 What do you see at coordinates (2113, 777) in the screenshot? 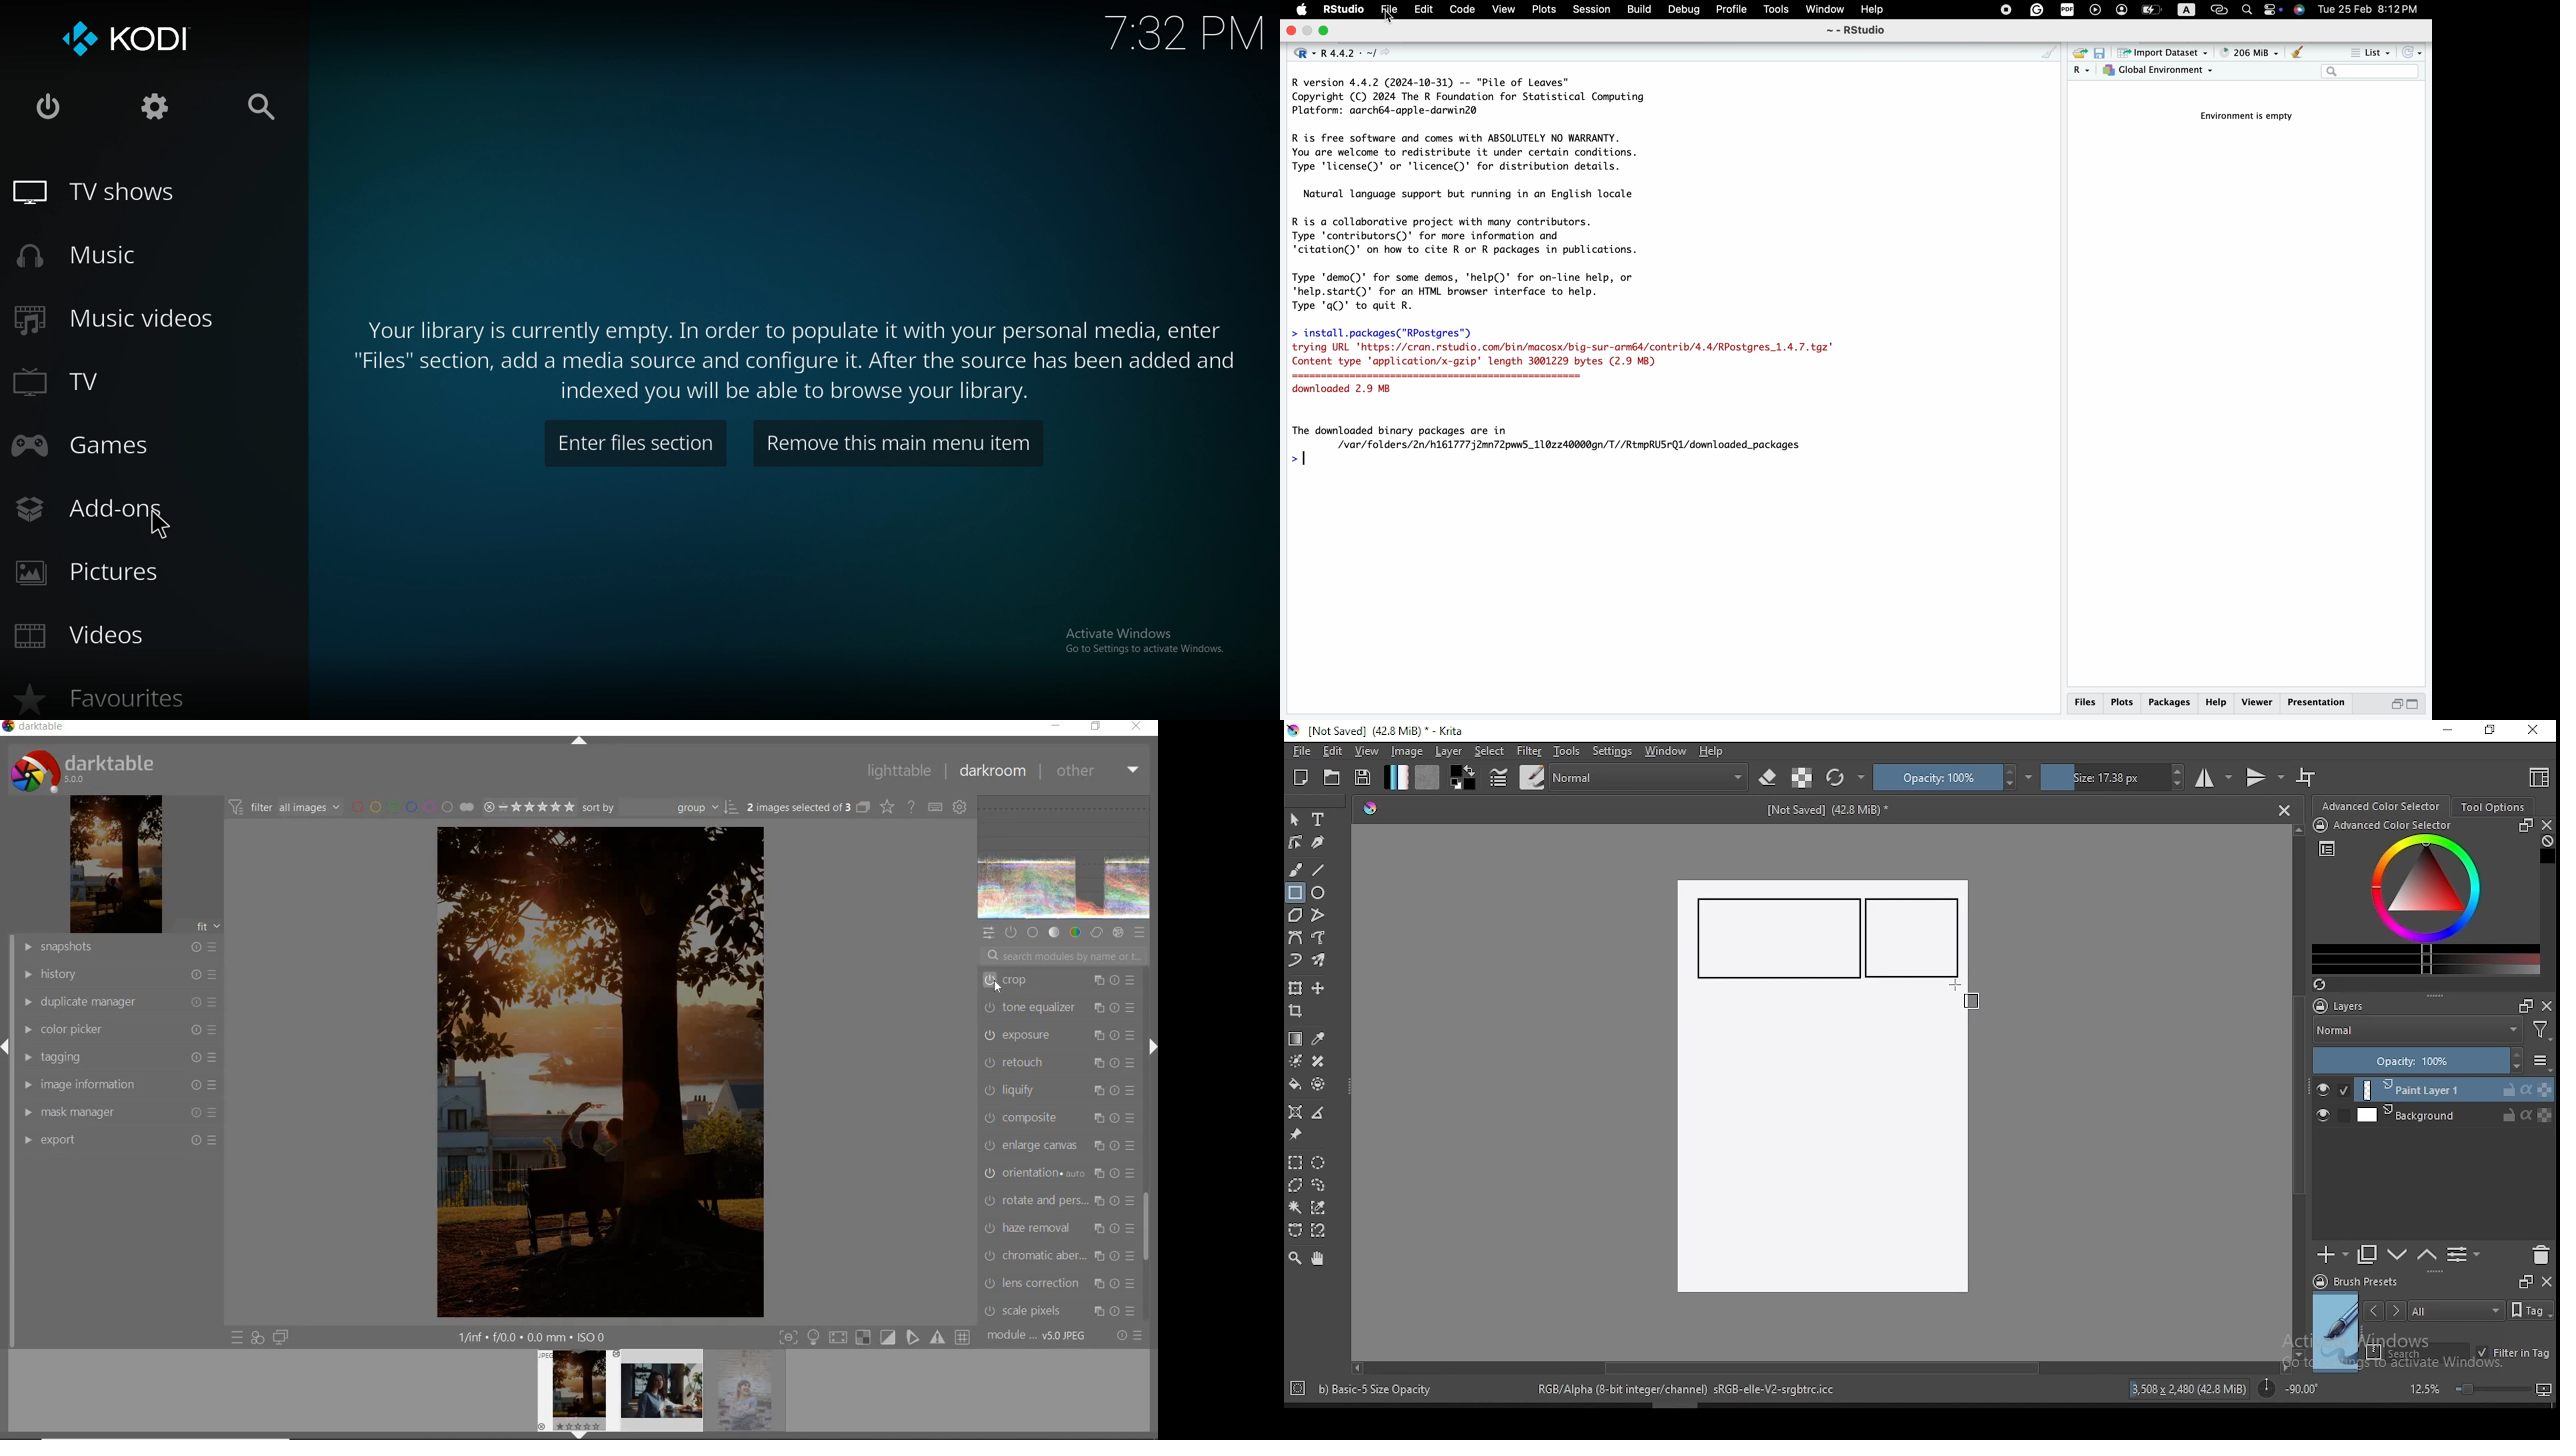
I see `size` at bounding box center [2113, 777].